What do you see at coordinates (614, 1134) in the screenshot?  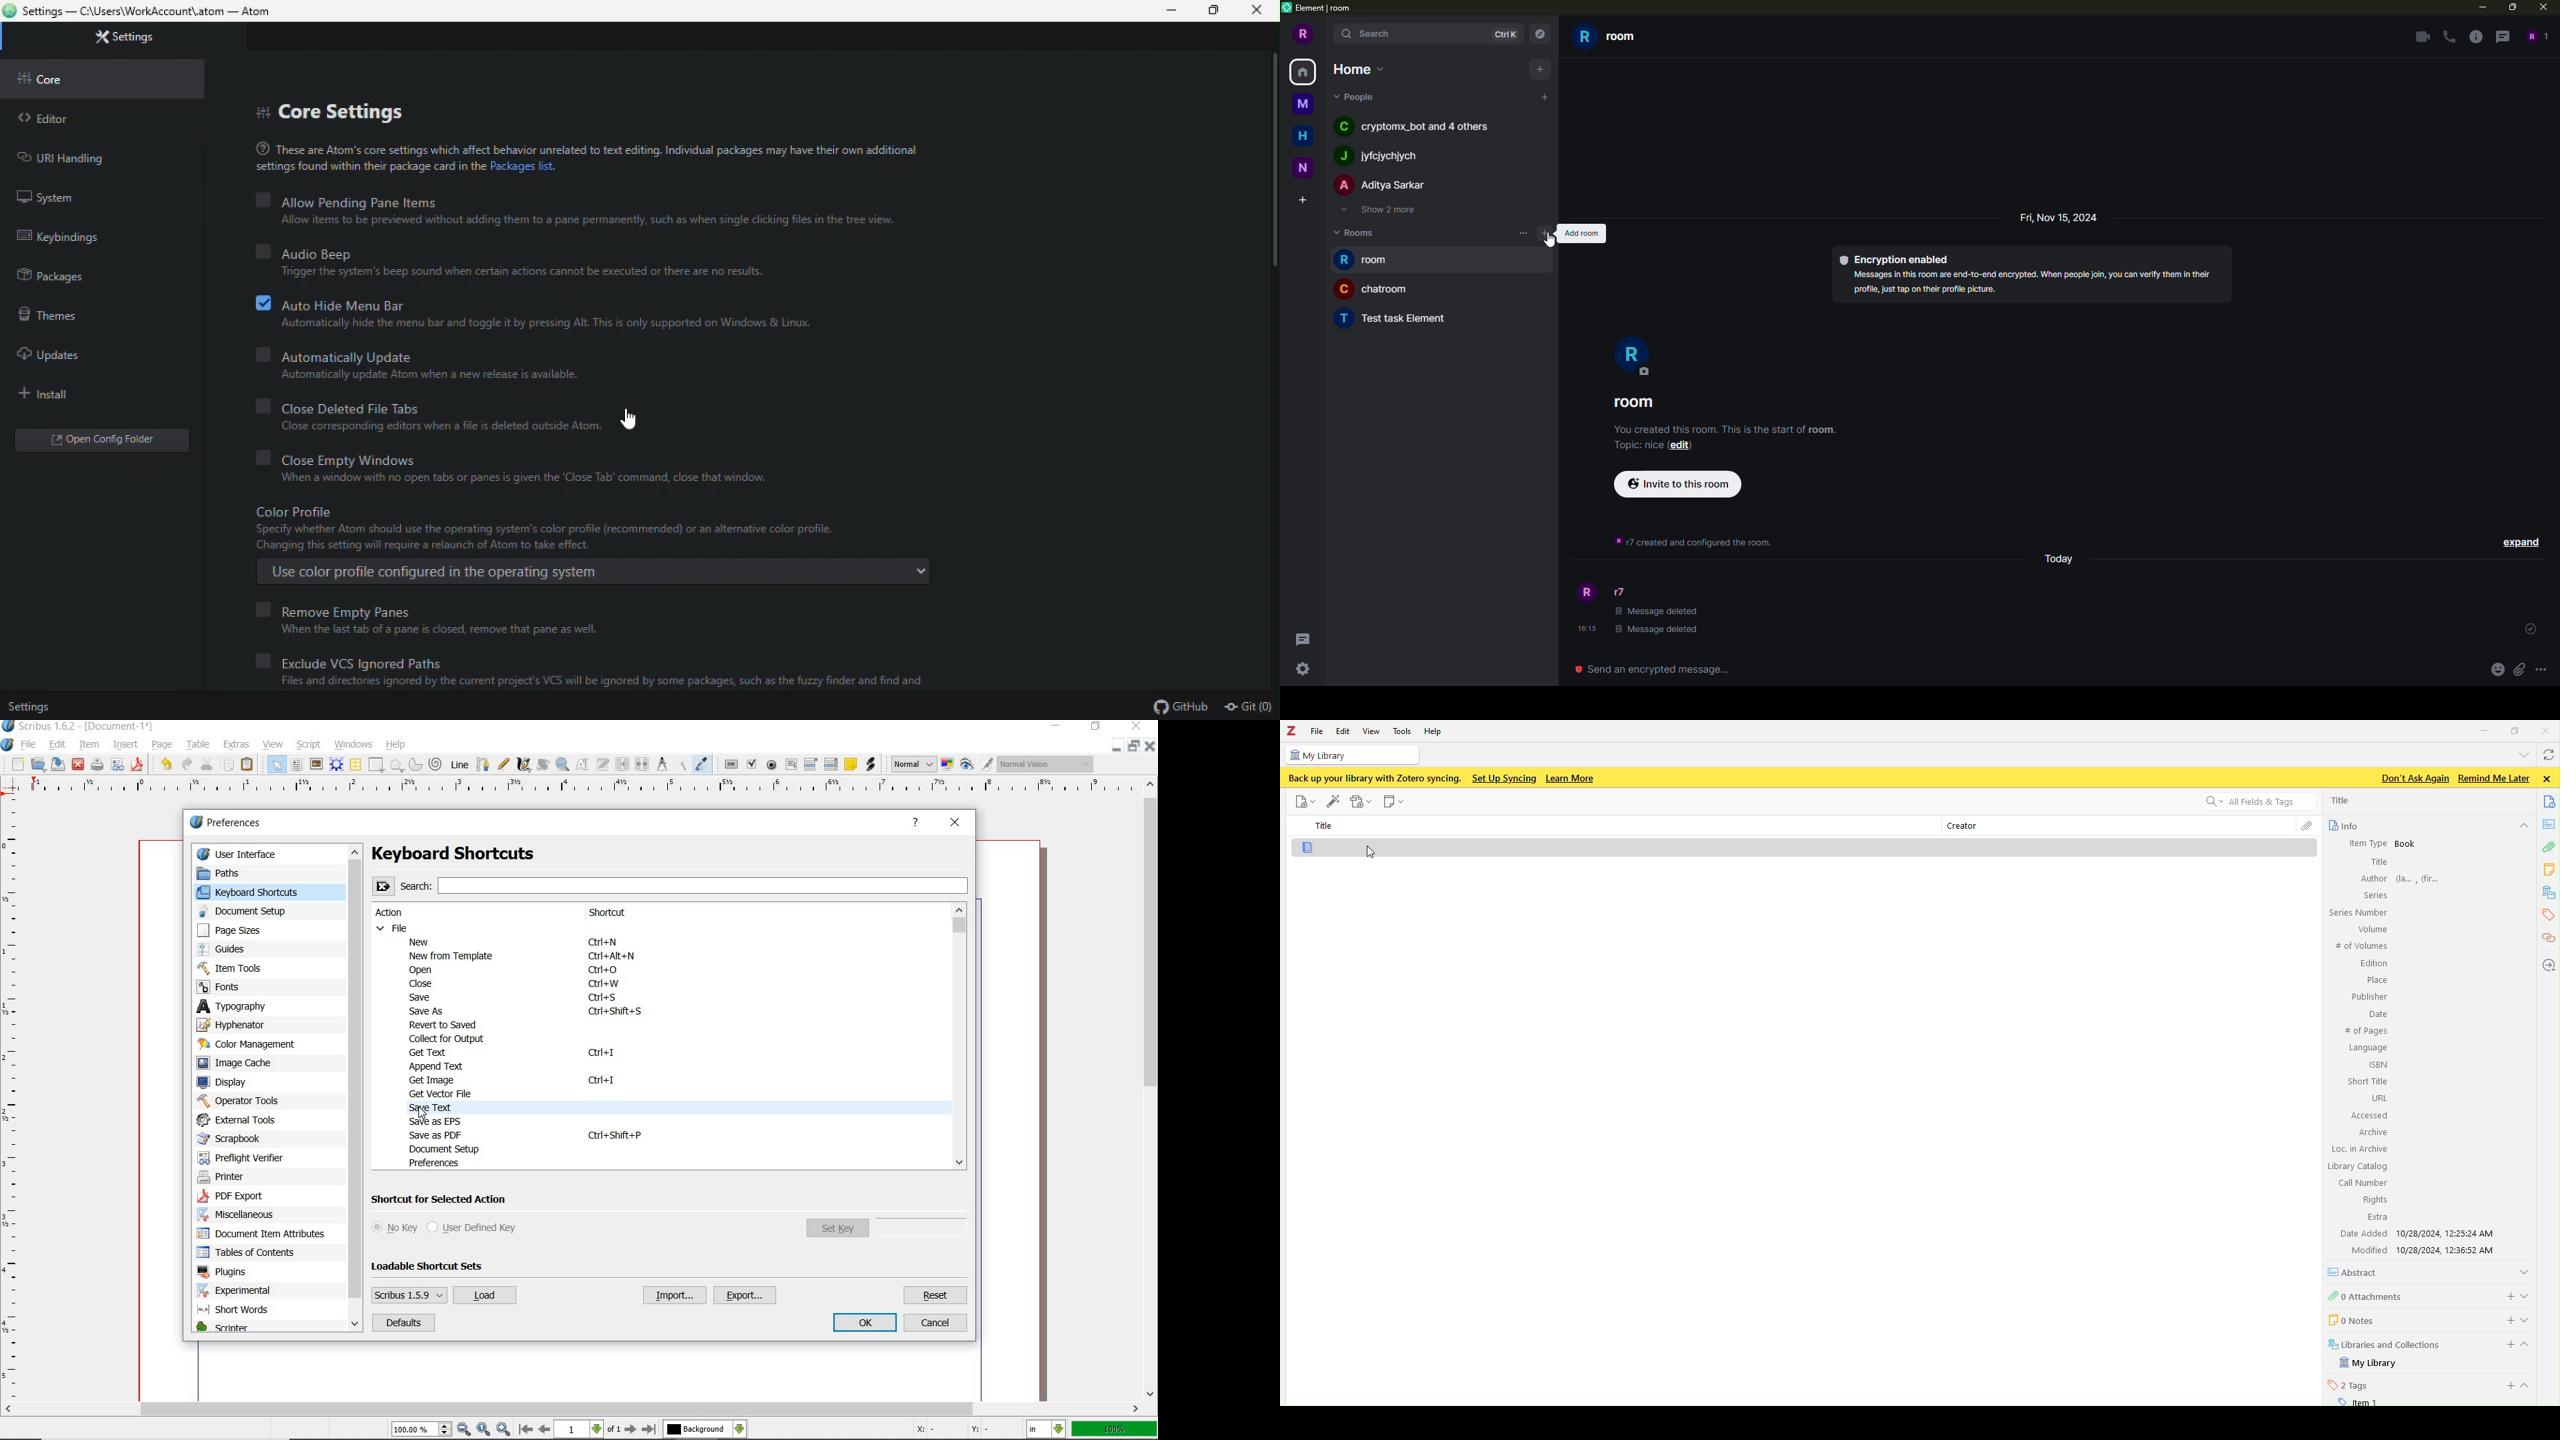 I see `Ctrl + Shift + P` at bounding box center [614, 1134].